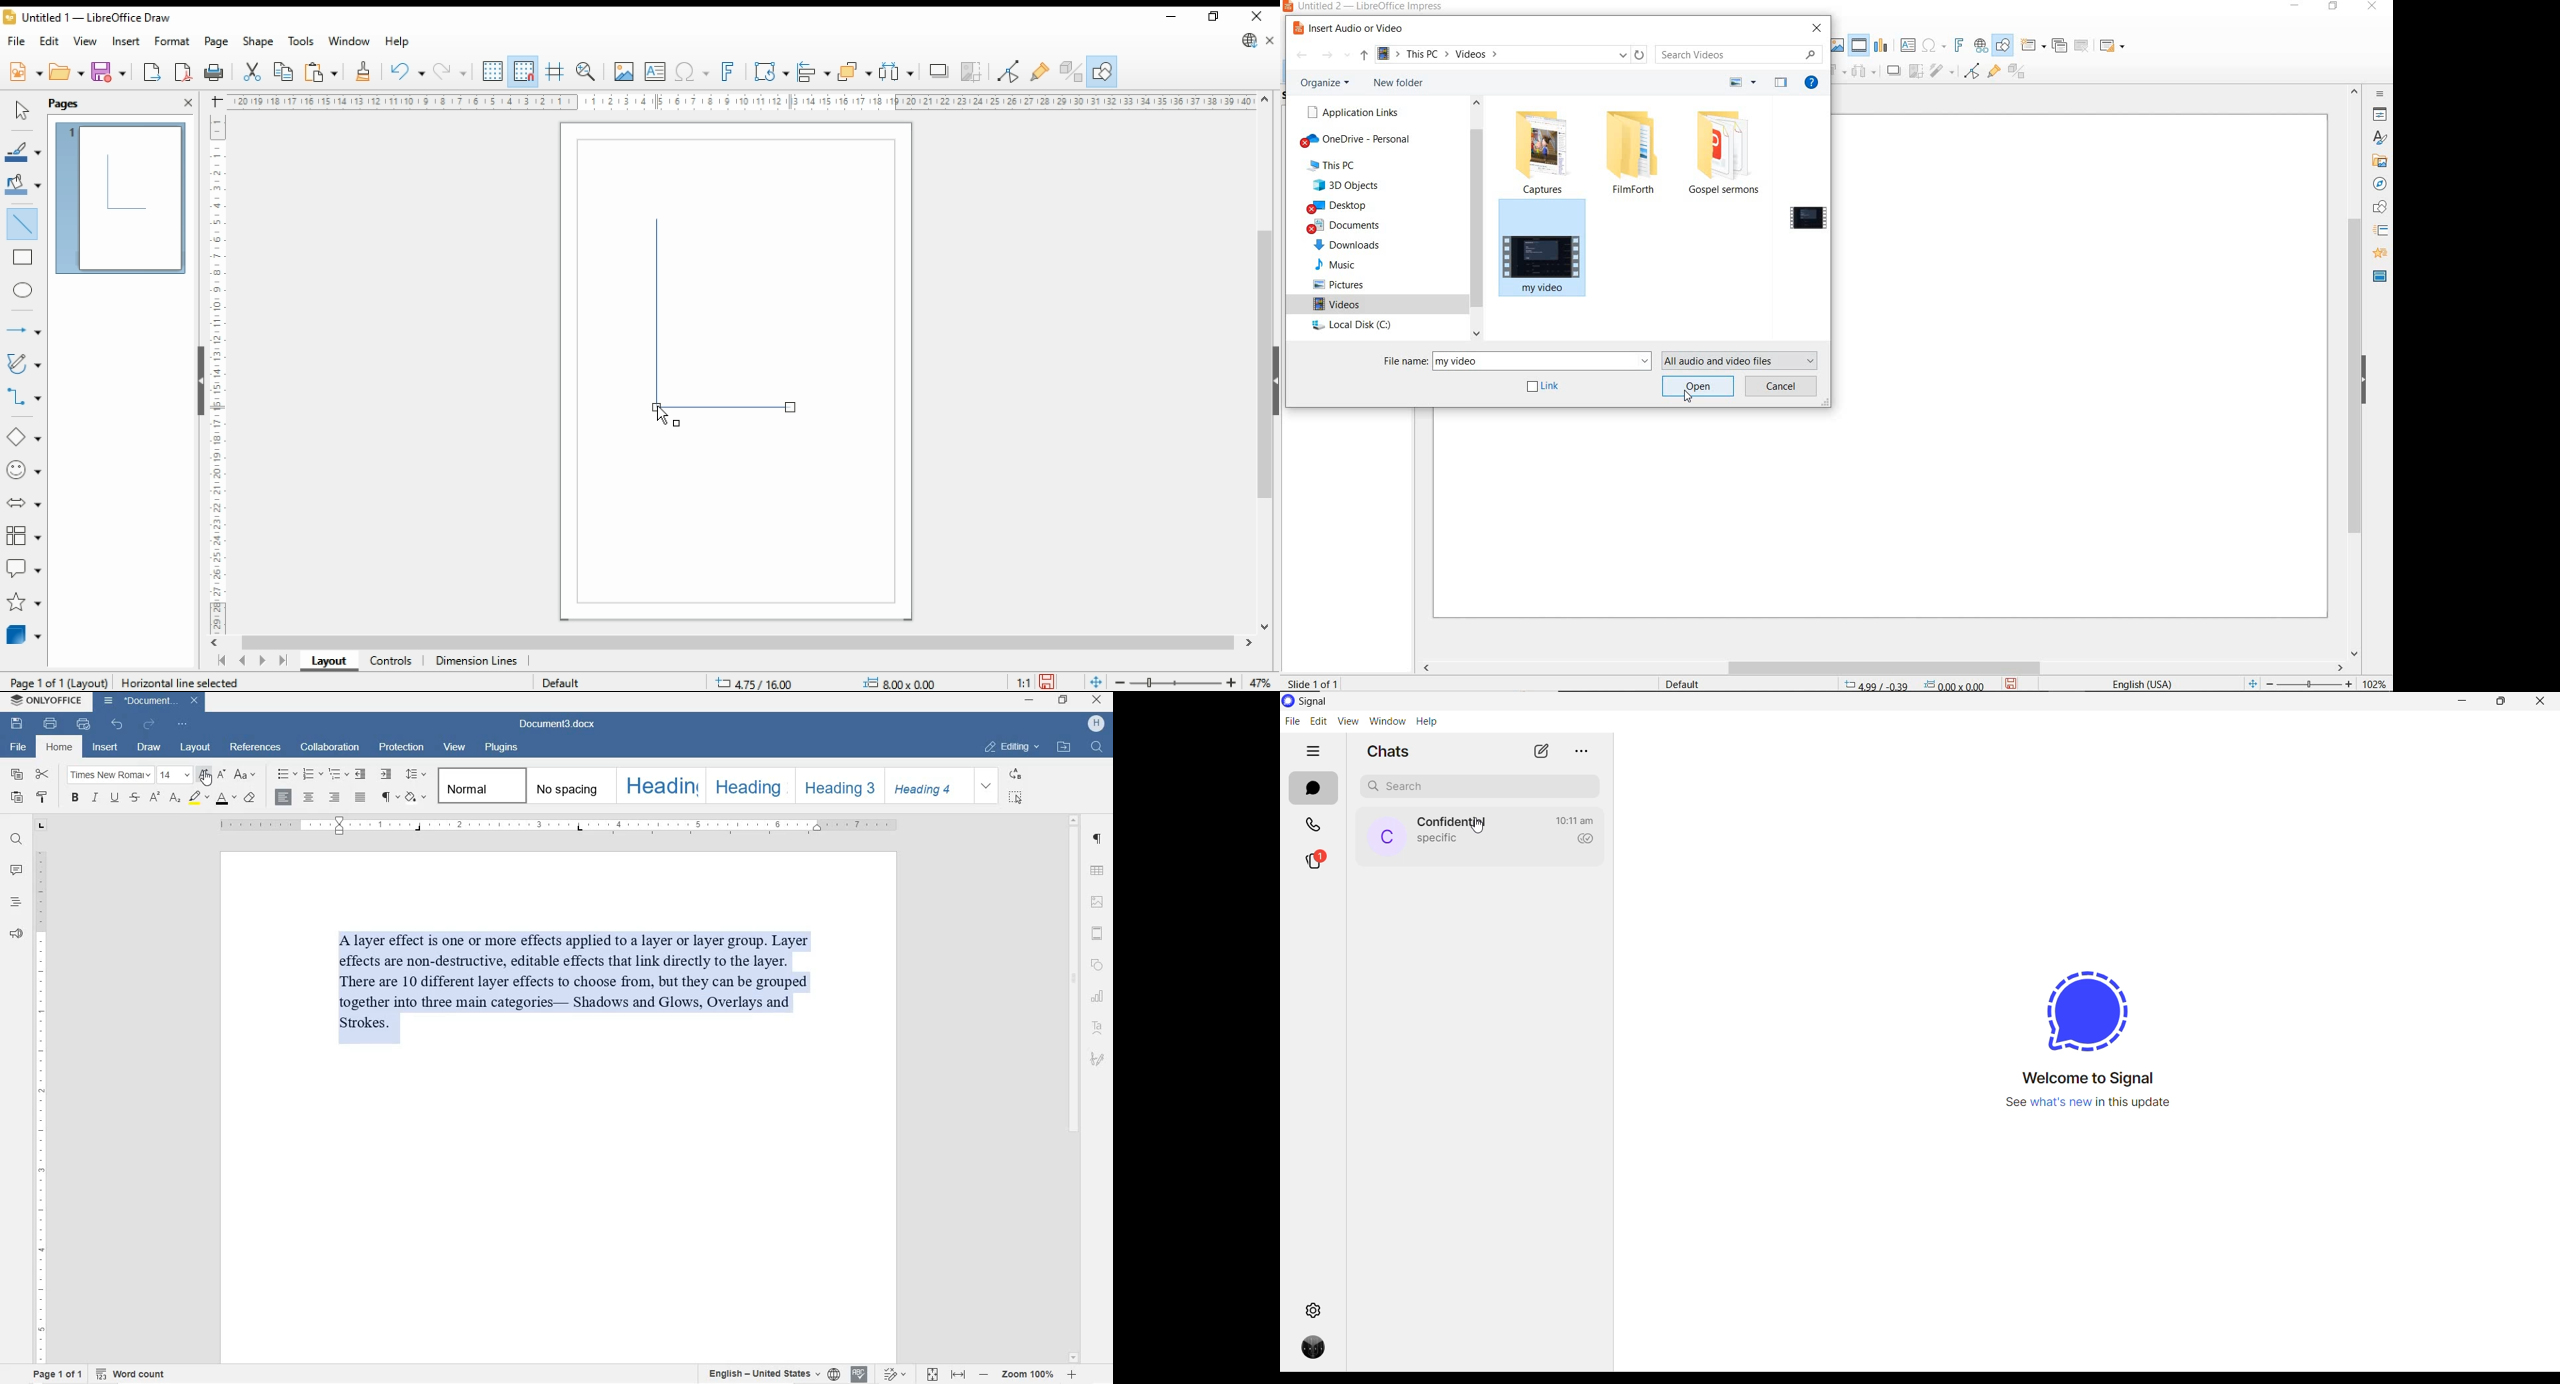  I want to click on open , so click(67, 72).